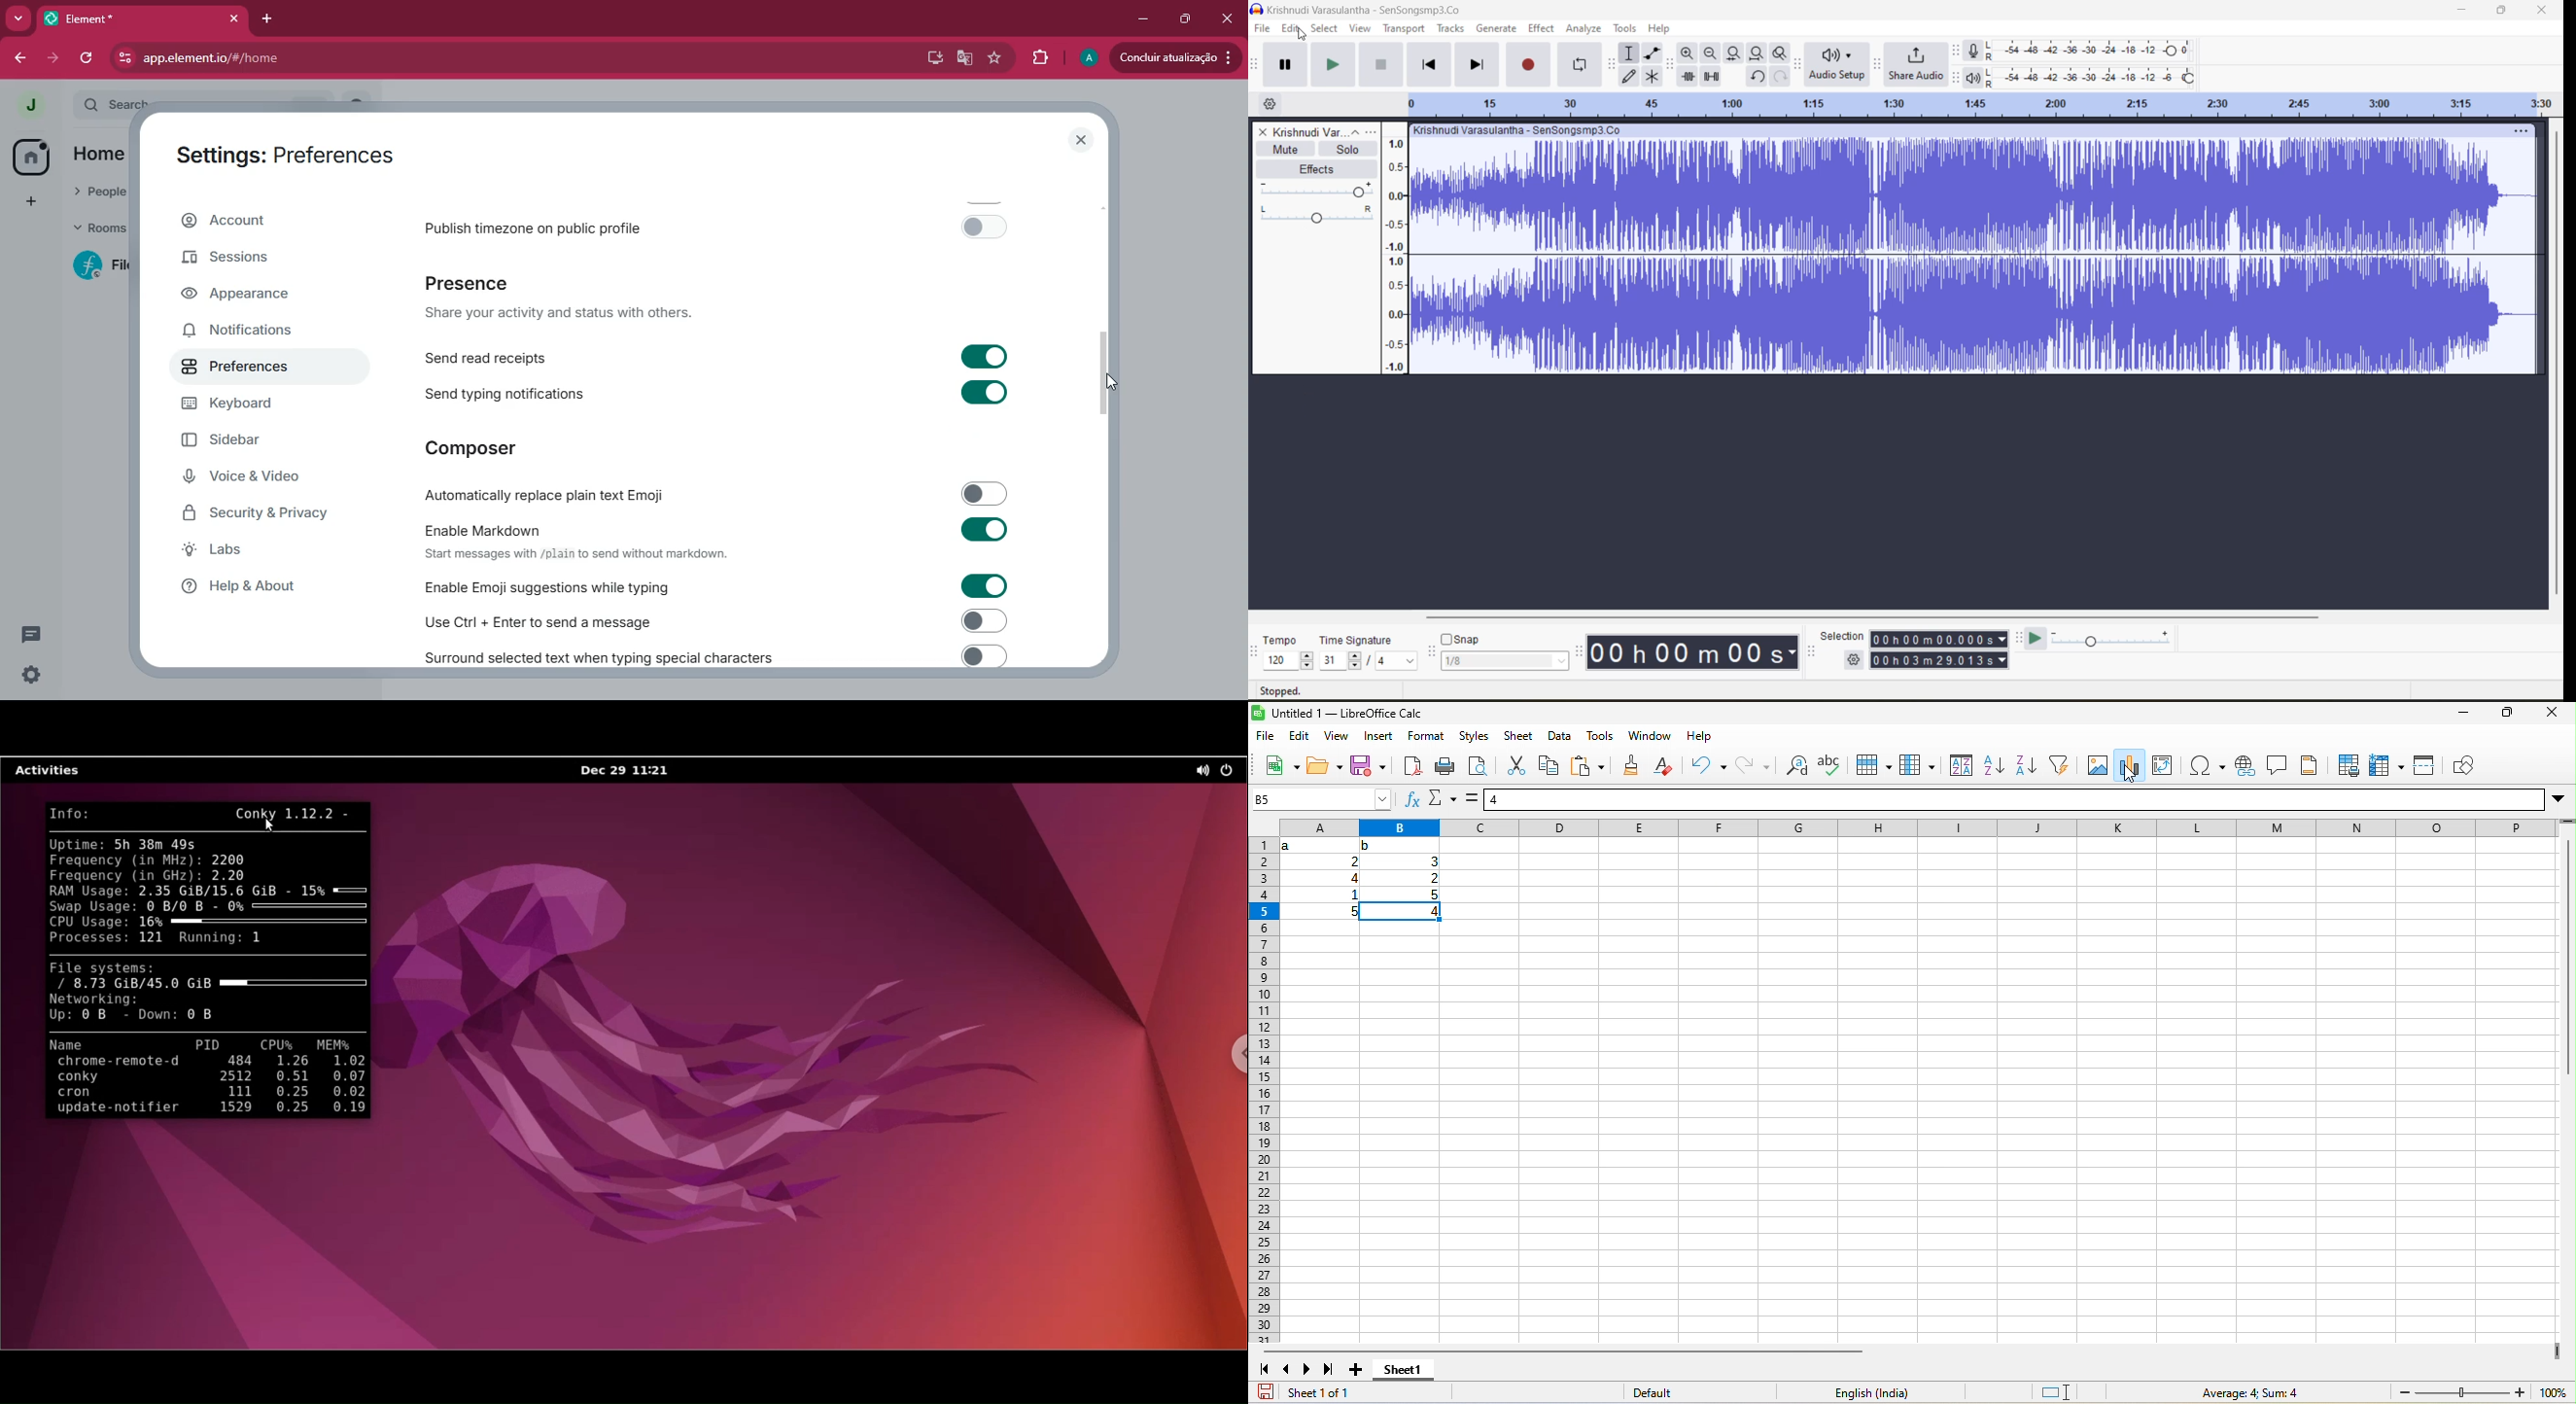  Describe the element at coordinates (1356, 1369) in the screenshot. I see `add sheet` at that location.